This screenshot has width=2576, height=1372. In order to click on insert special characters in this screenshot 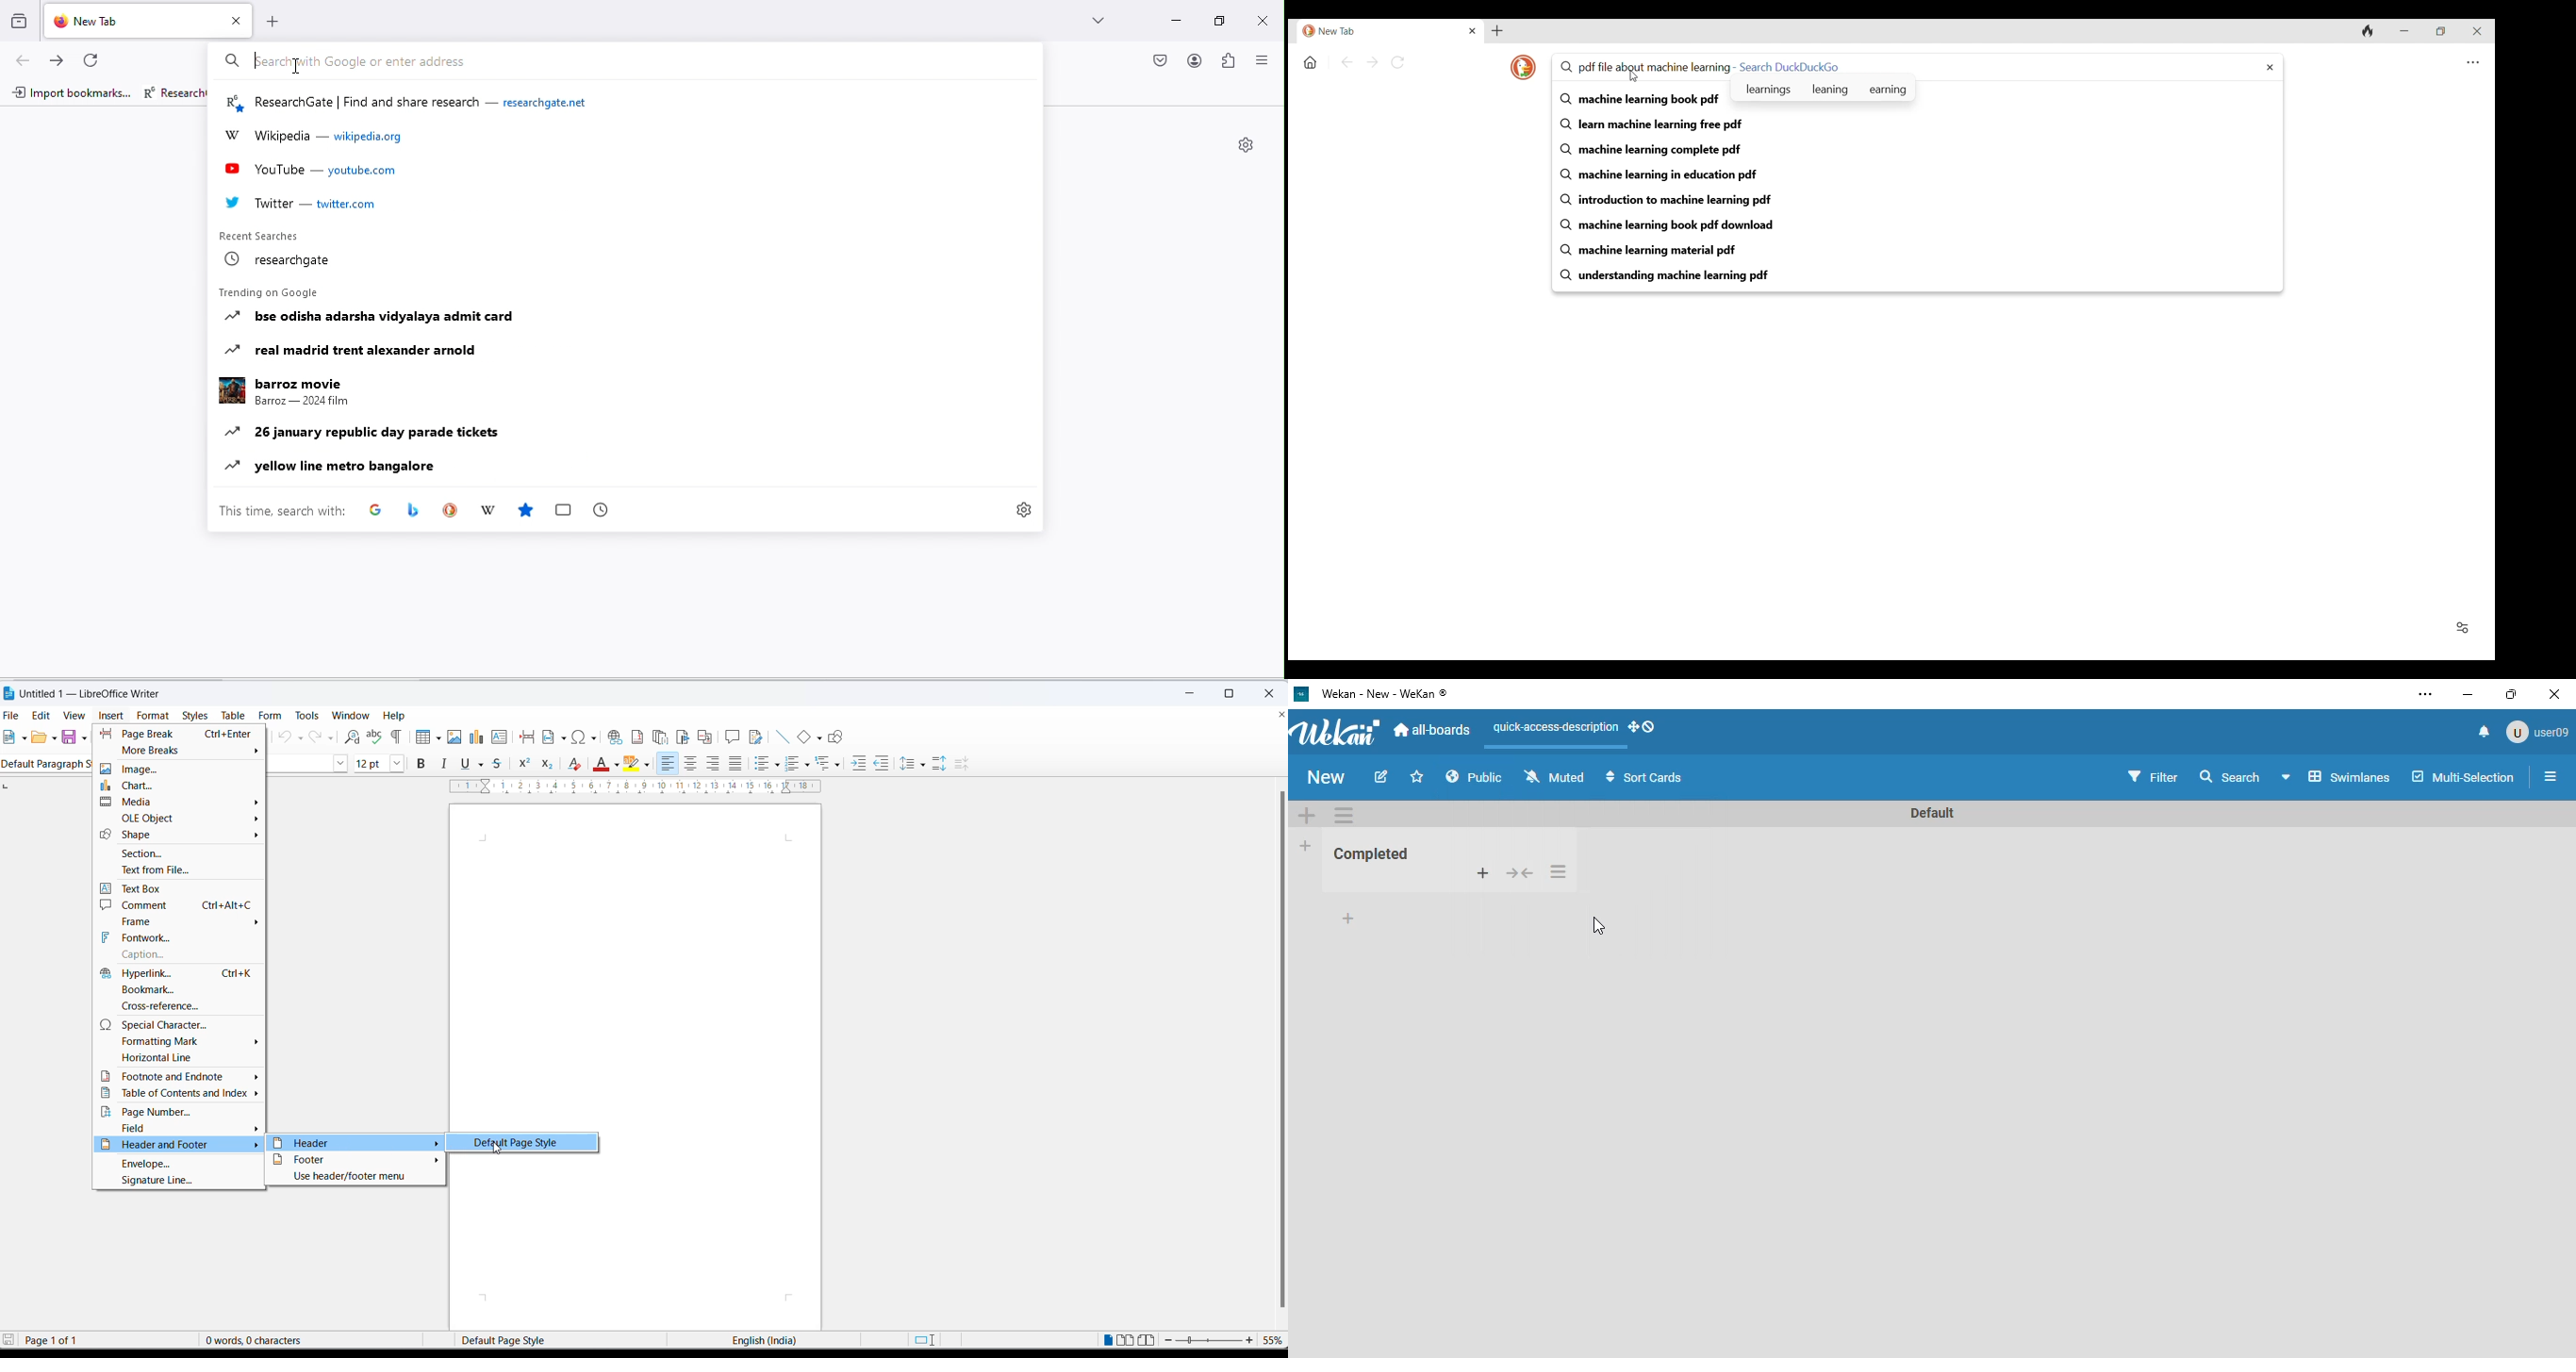, I will do `click(586, 737)`.